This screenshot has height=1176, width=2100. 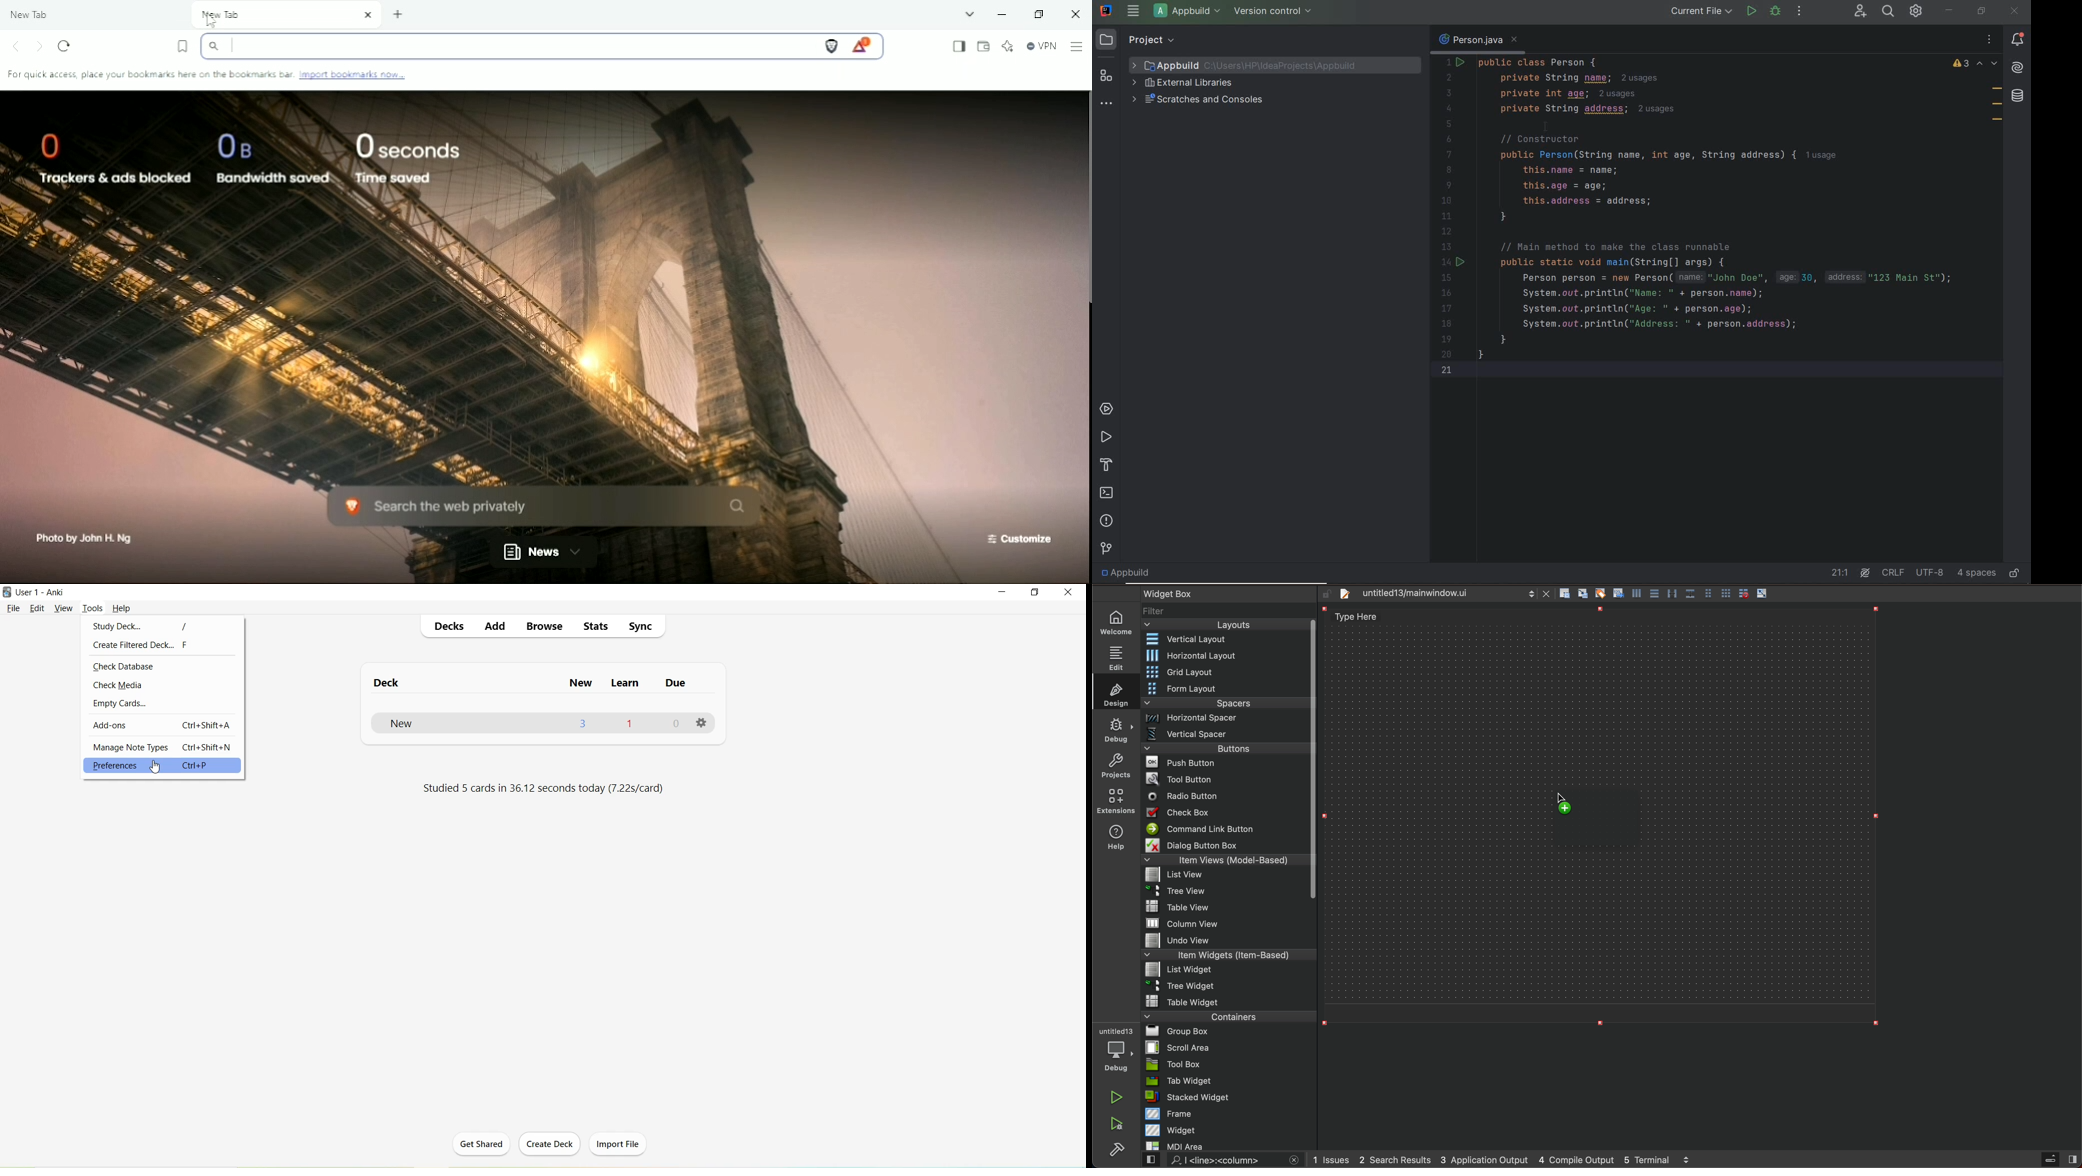 What do you see at coordinates (1038, 14) in the screenshot?
I see `Restore down` at bounding box center [1038, 14].